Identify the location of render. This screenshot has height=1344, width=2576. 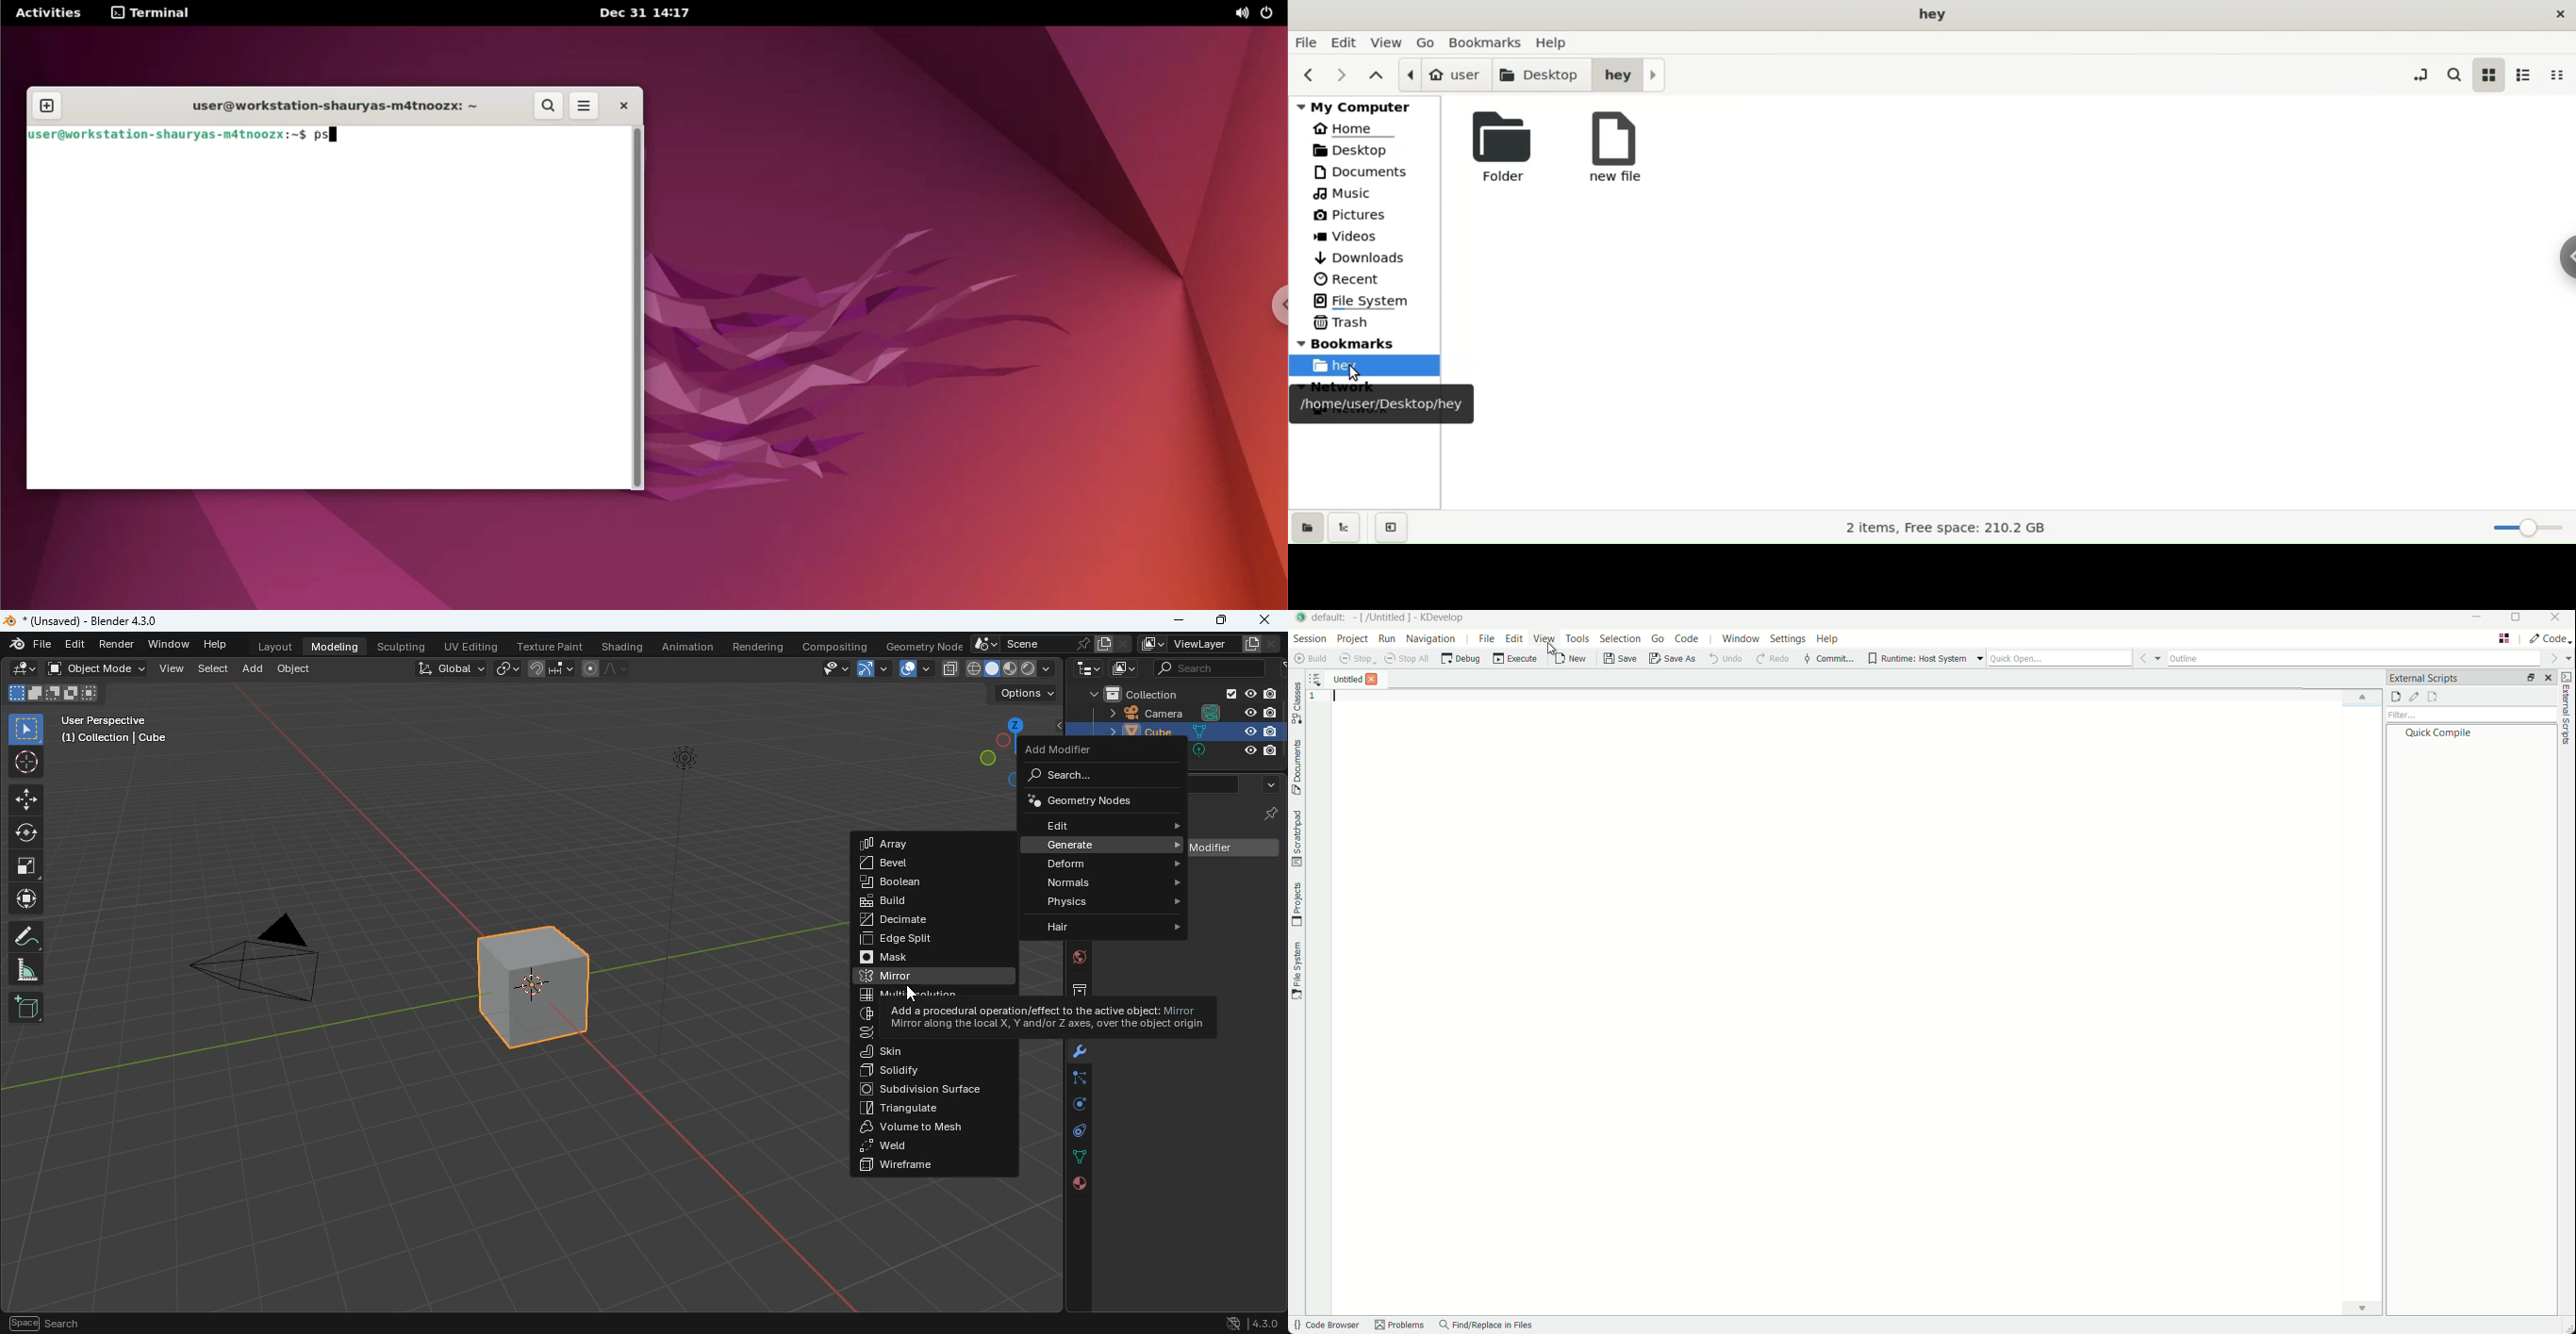
(119, 645).